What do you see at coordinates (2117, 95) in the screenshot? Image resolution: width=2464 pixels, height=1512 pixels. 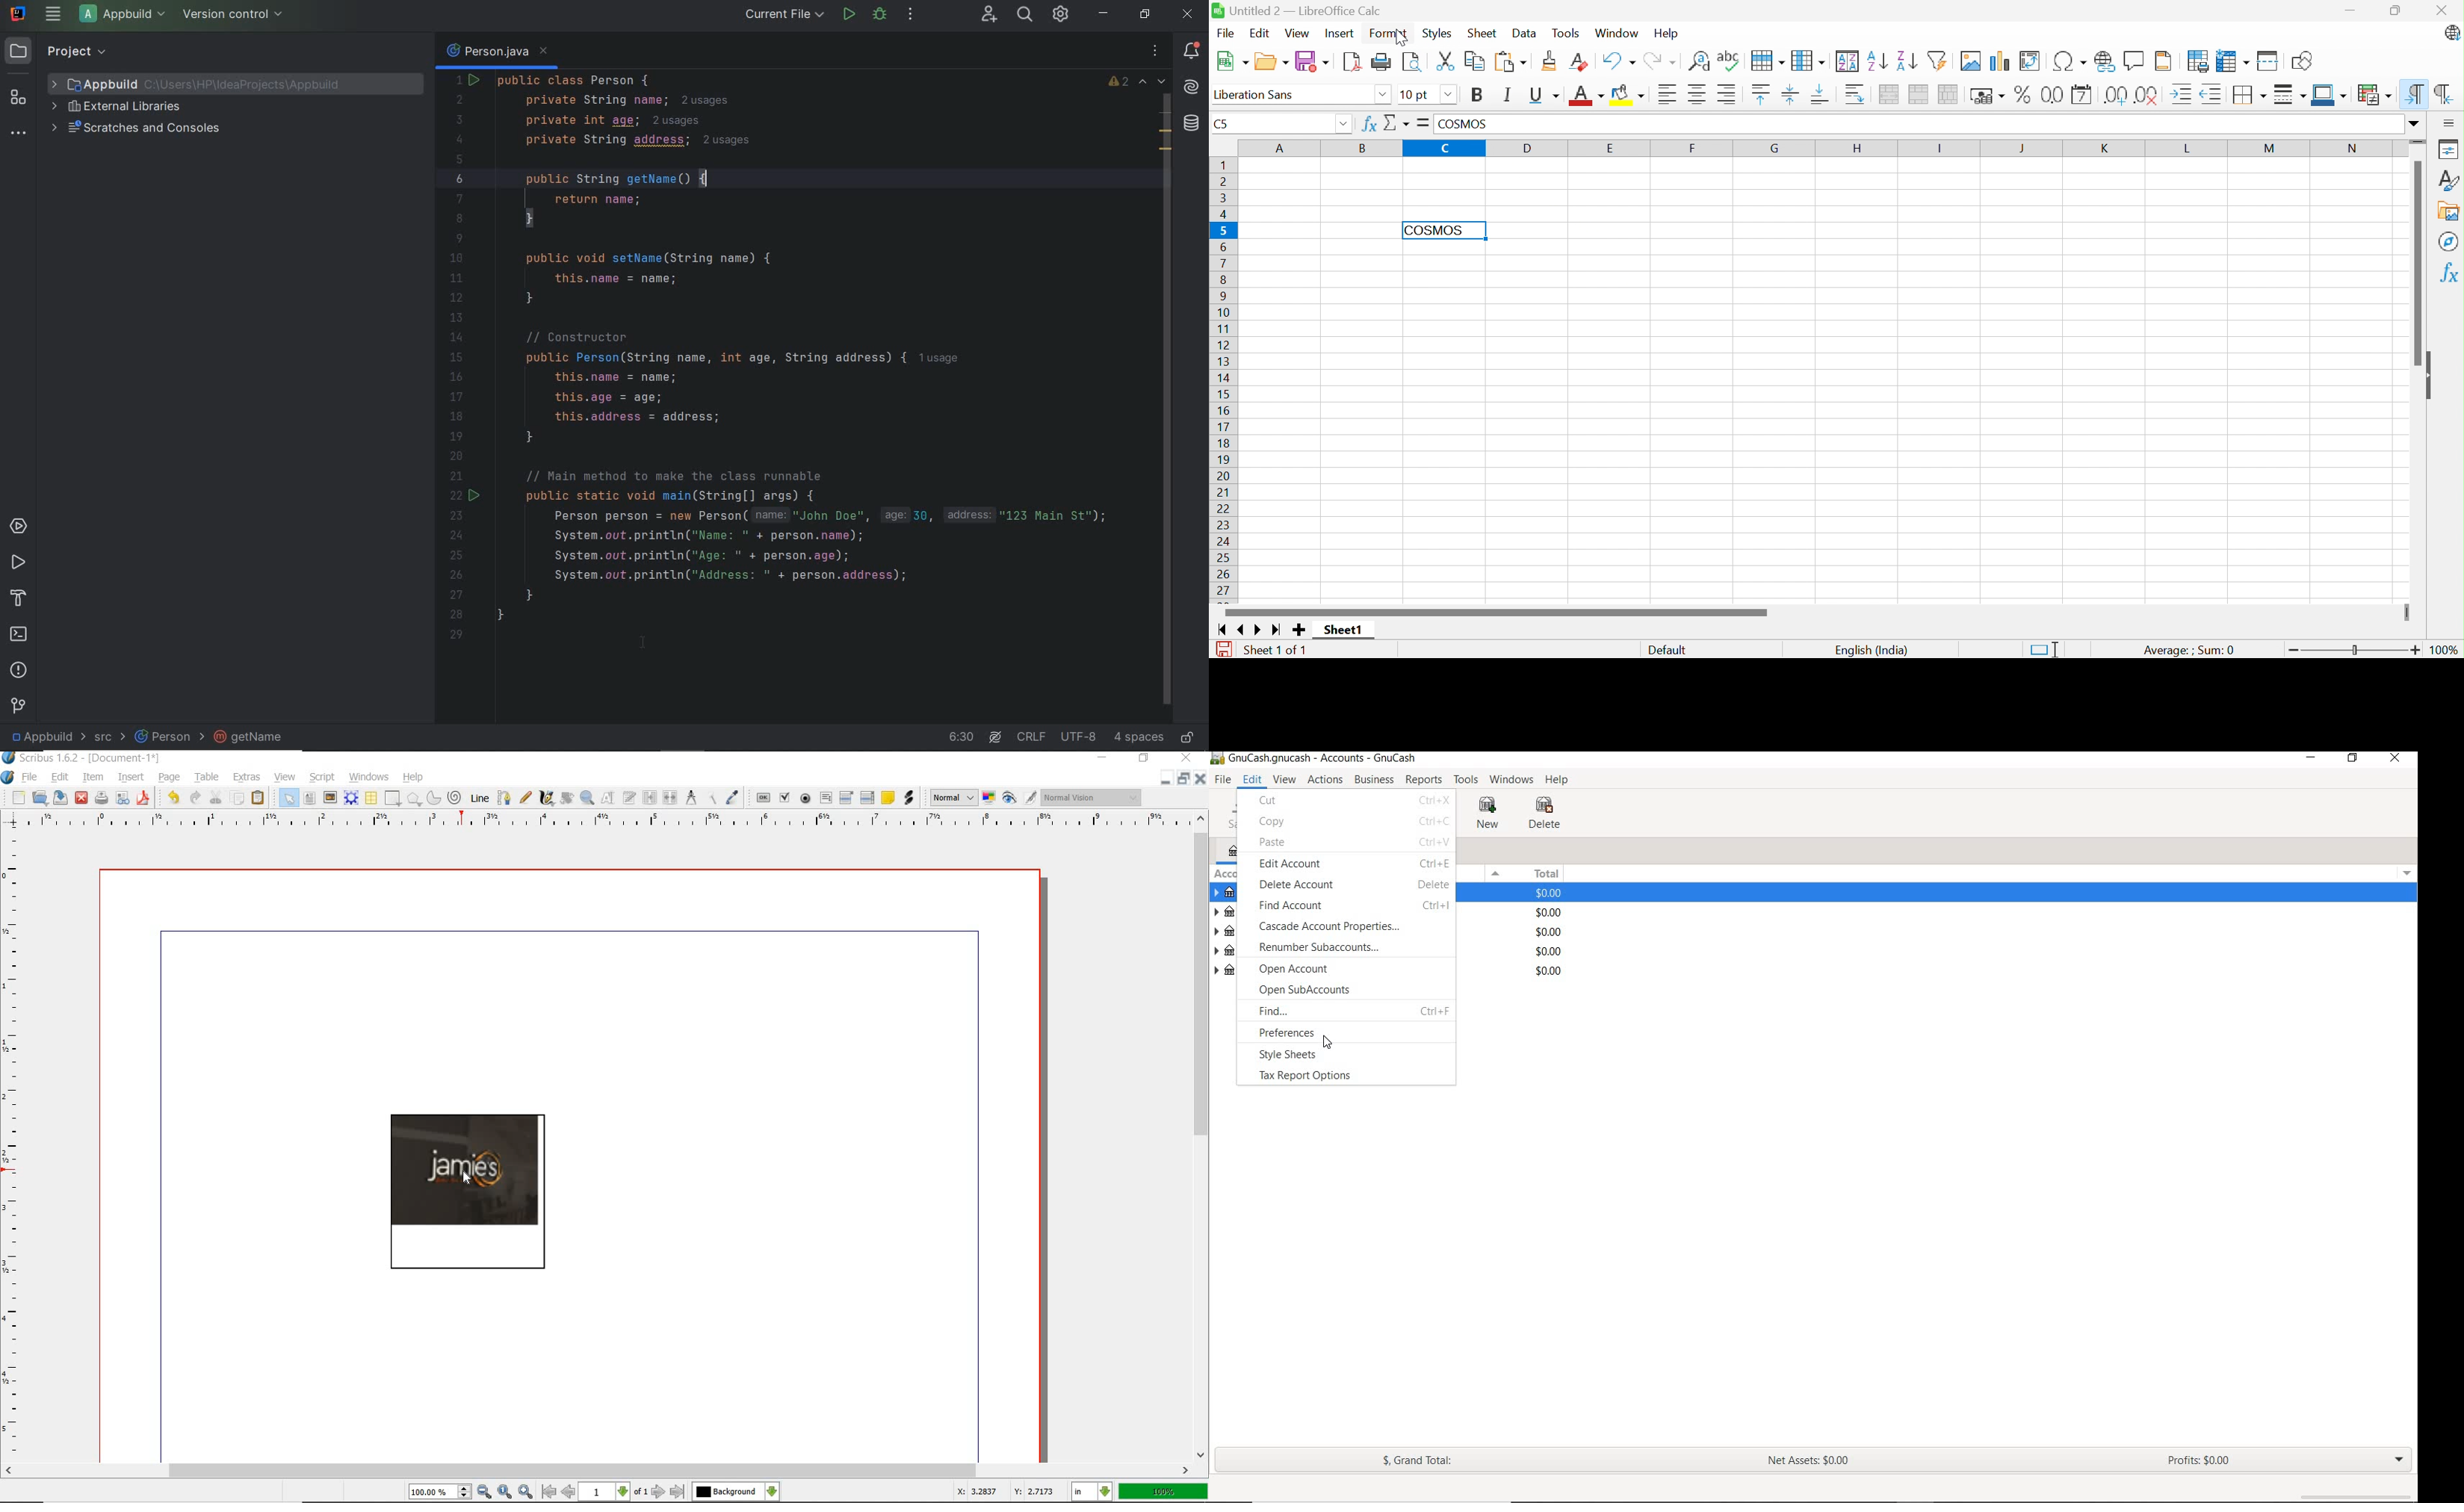 I see `Add Decimal Place` at bounding box center [2117, 95].